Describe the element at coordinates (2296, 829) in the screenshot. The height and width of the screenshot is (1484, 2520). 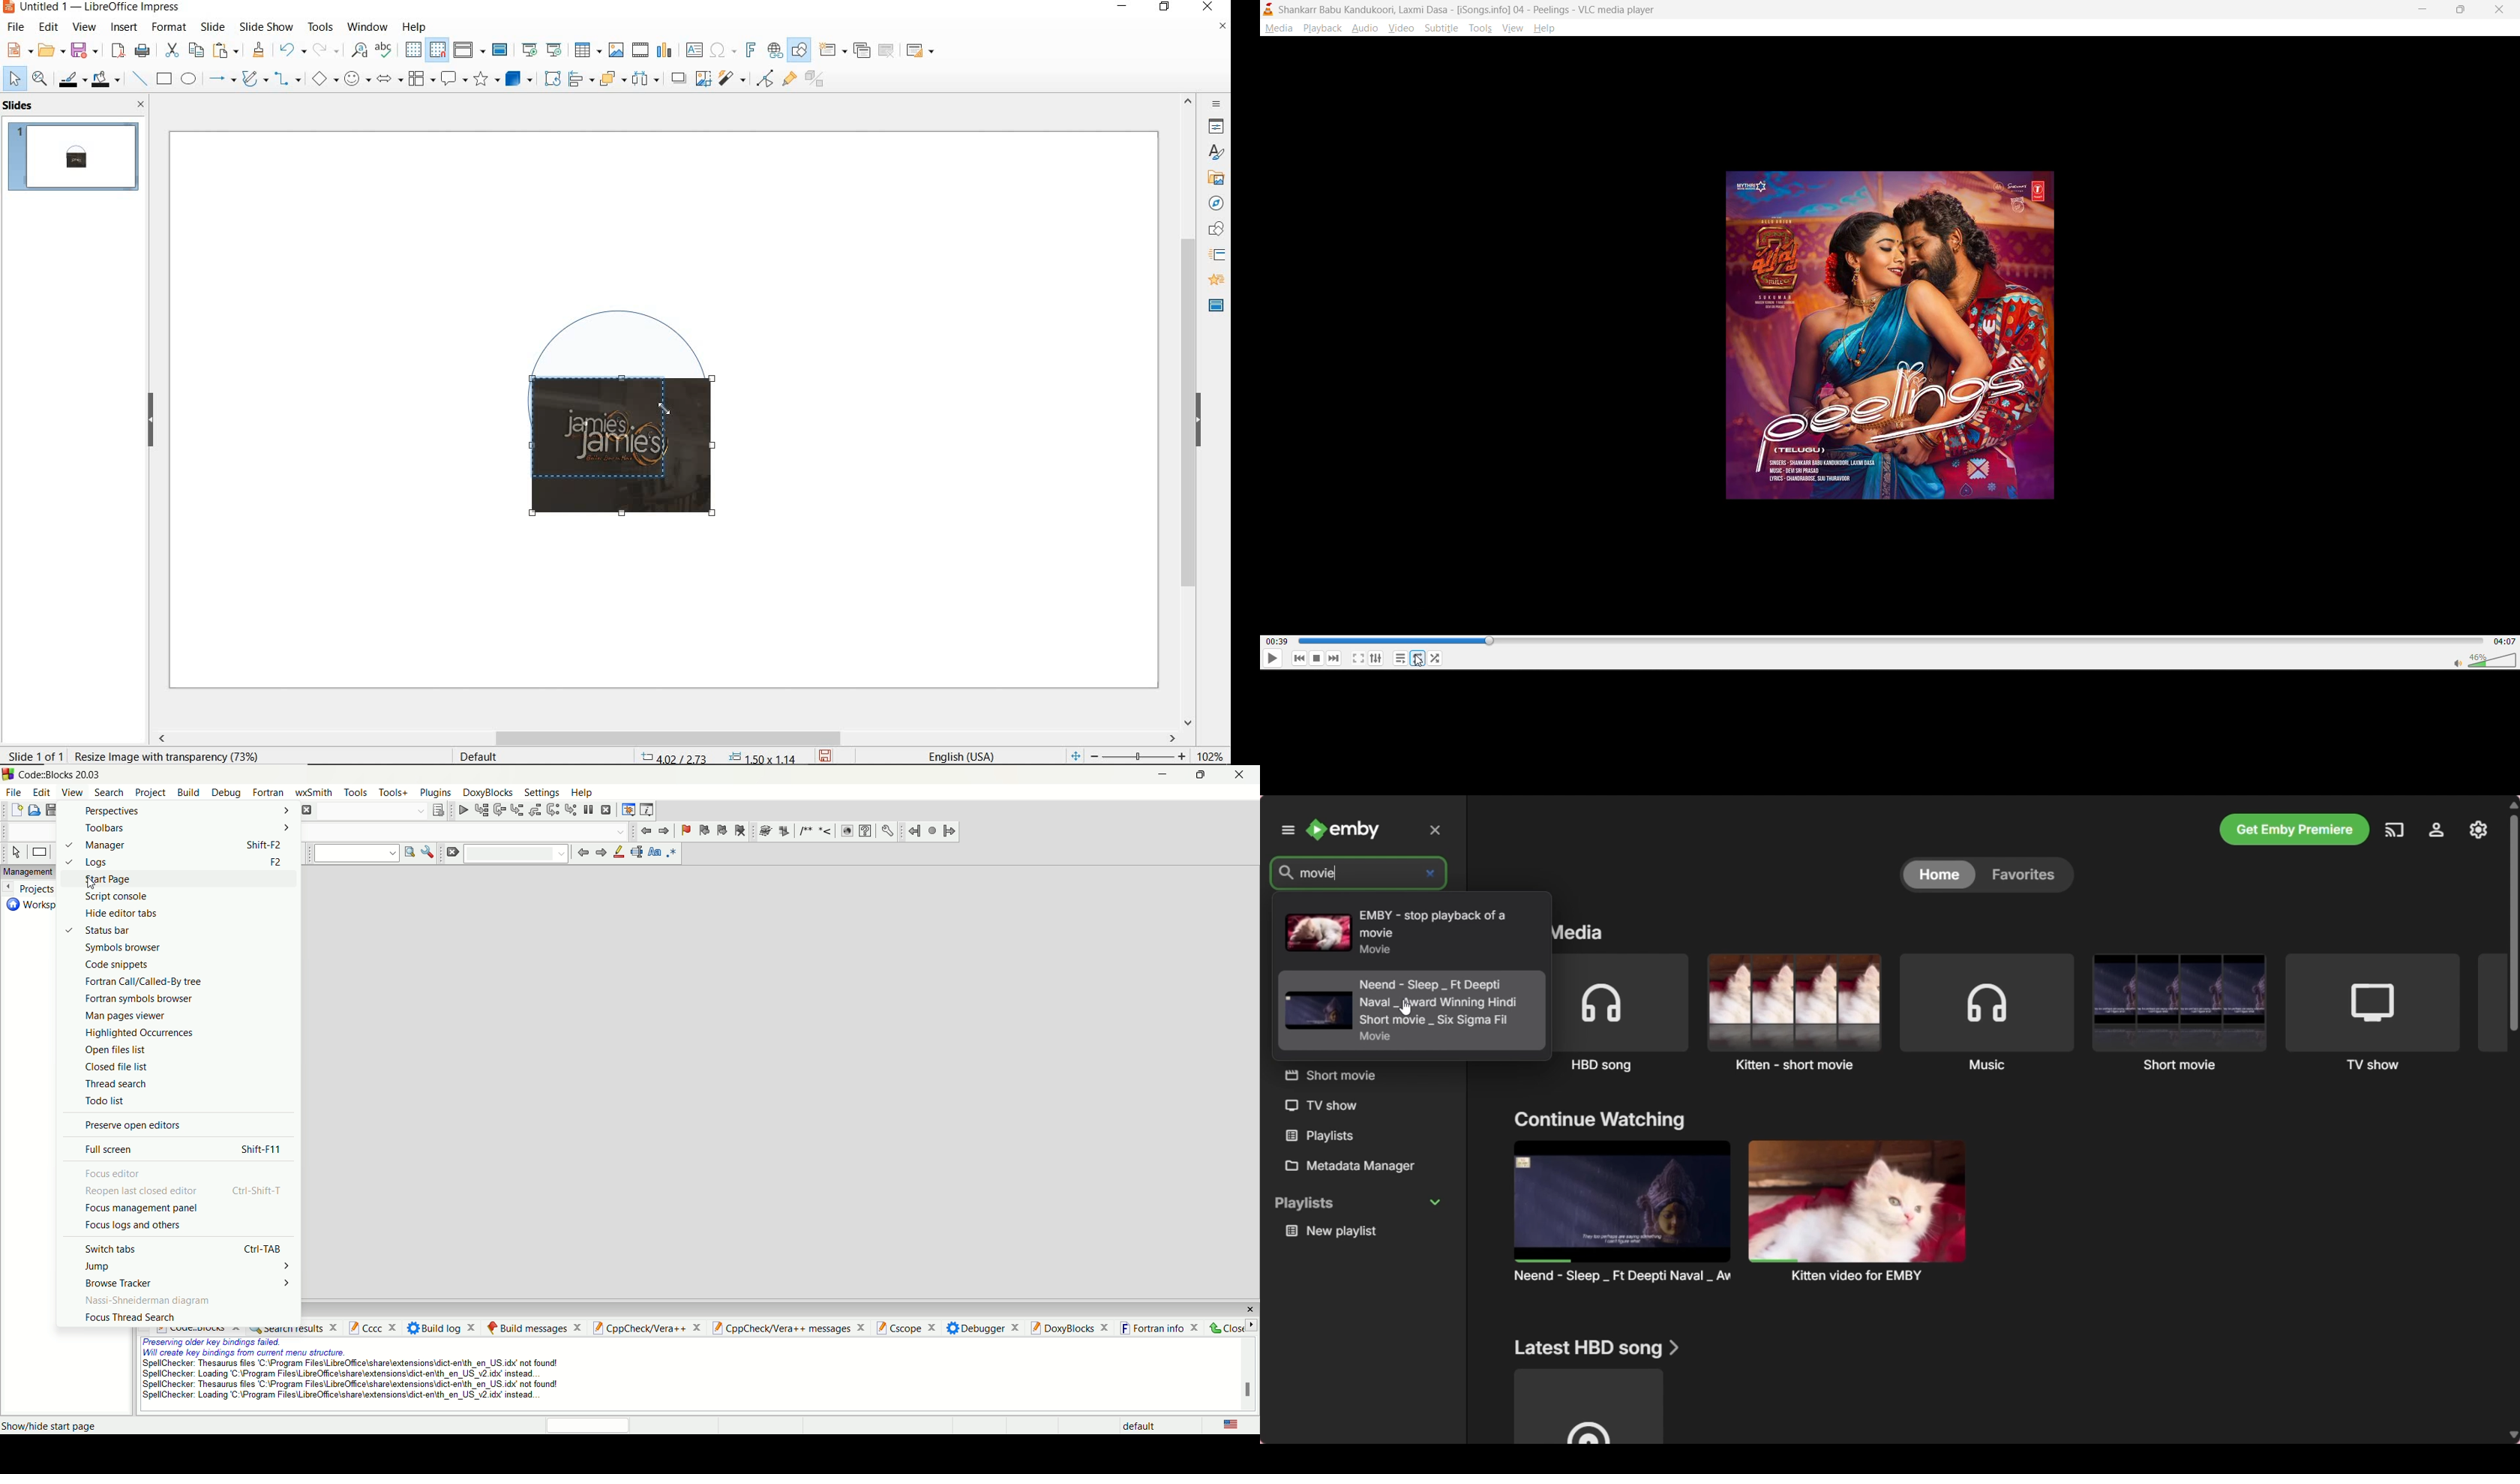
I see `Get Emby premier` at that location.